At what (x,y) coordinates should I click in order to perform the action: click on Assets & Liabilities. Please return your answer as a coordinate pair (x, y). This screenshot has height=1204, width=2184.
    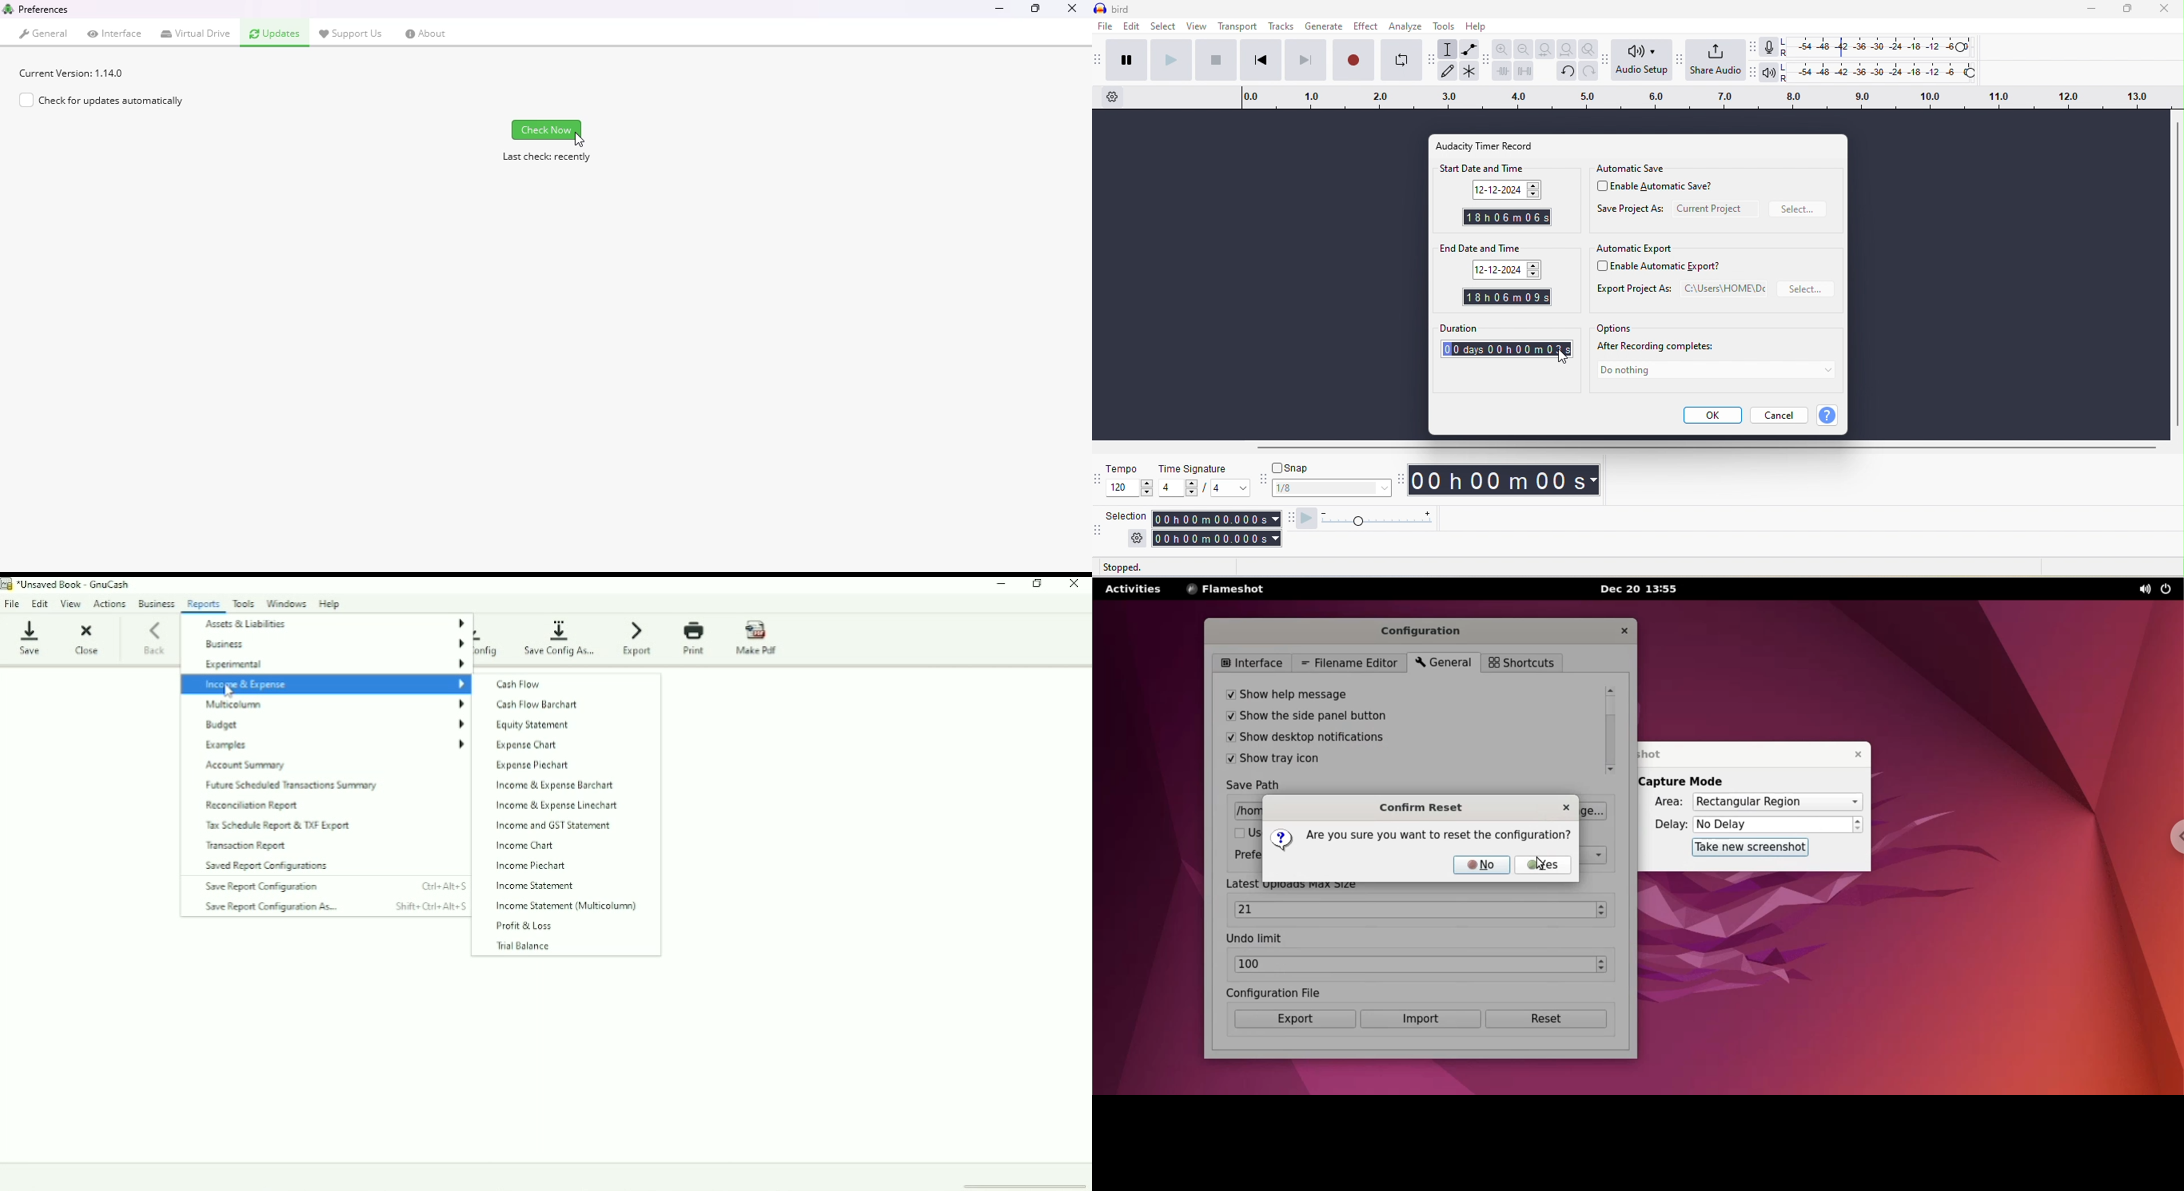
    Looking at the image, I should click on (334, 624).